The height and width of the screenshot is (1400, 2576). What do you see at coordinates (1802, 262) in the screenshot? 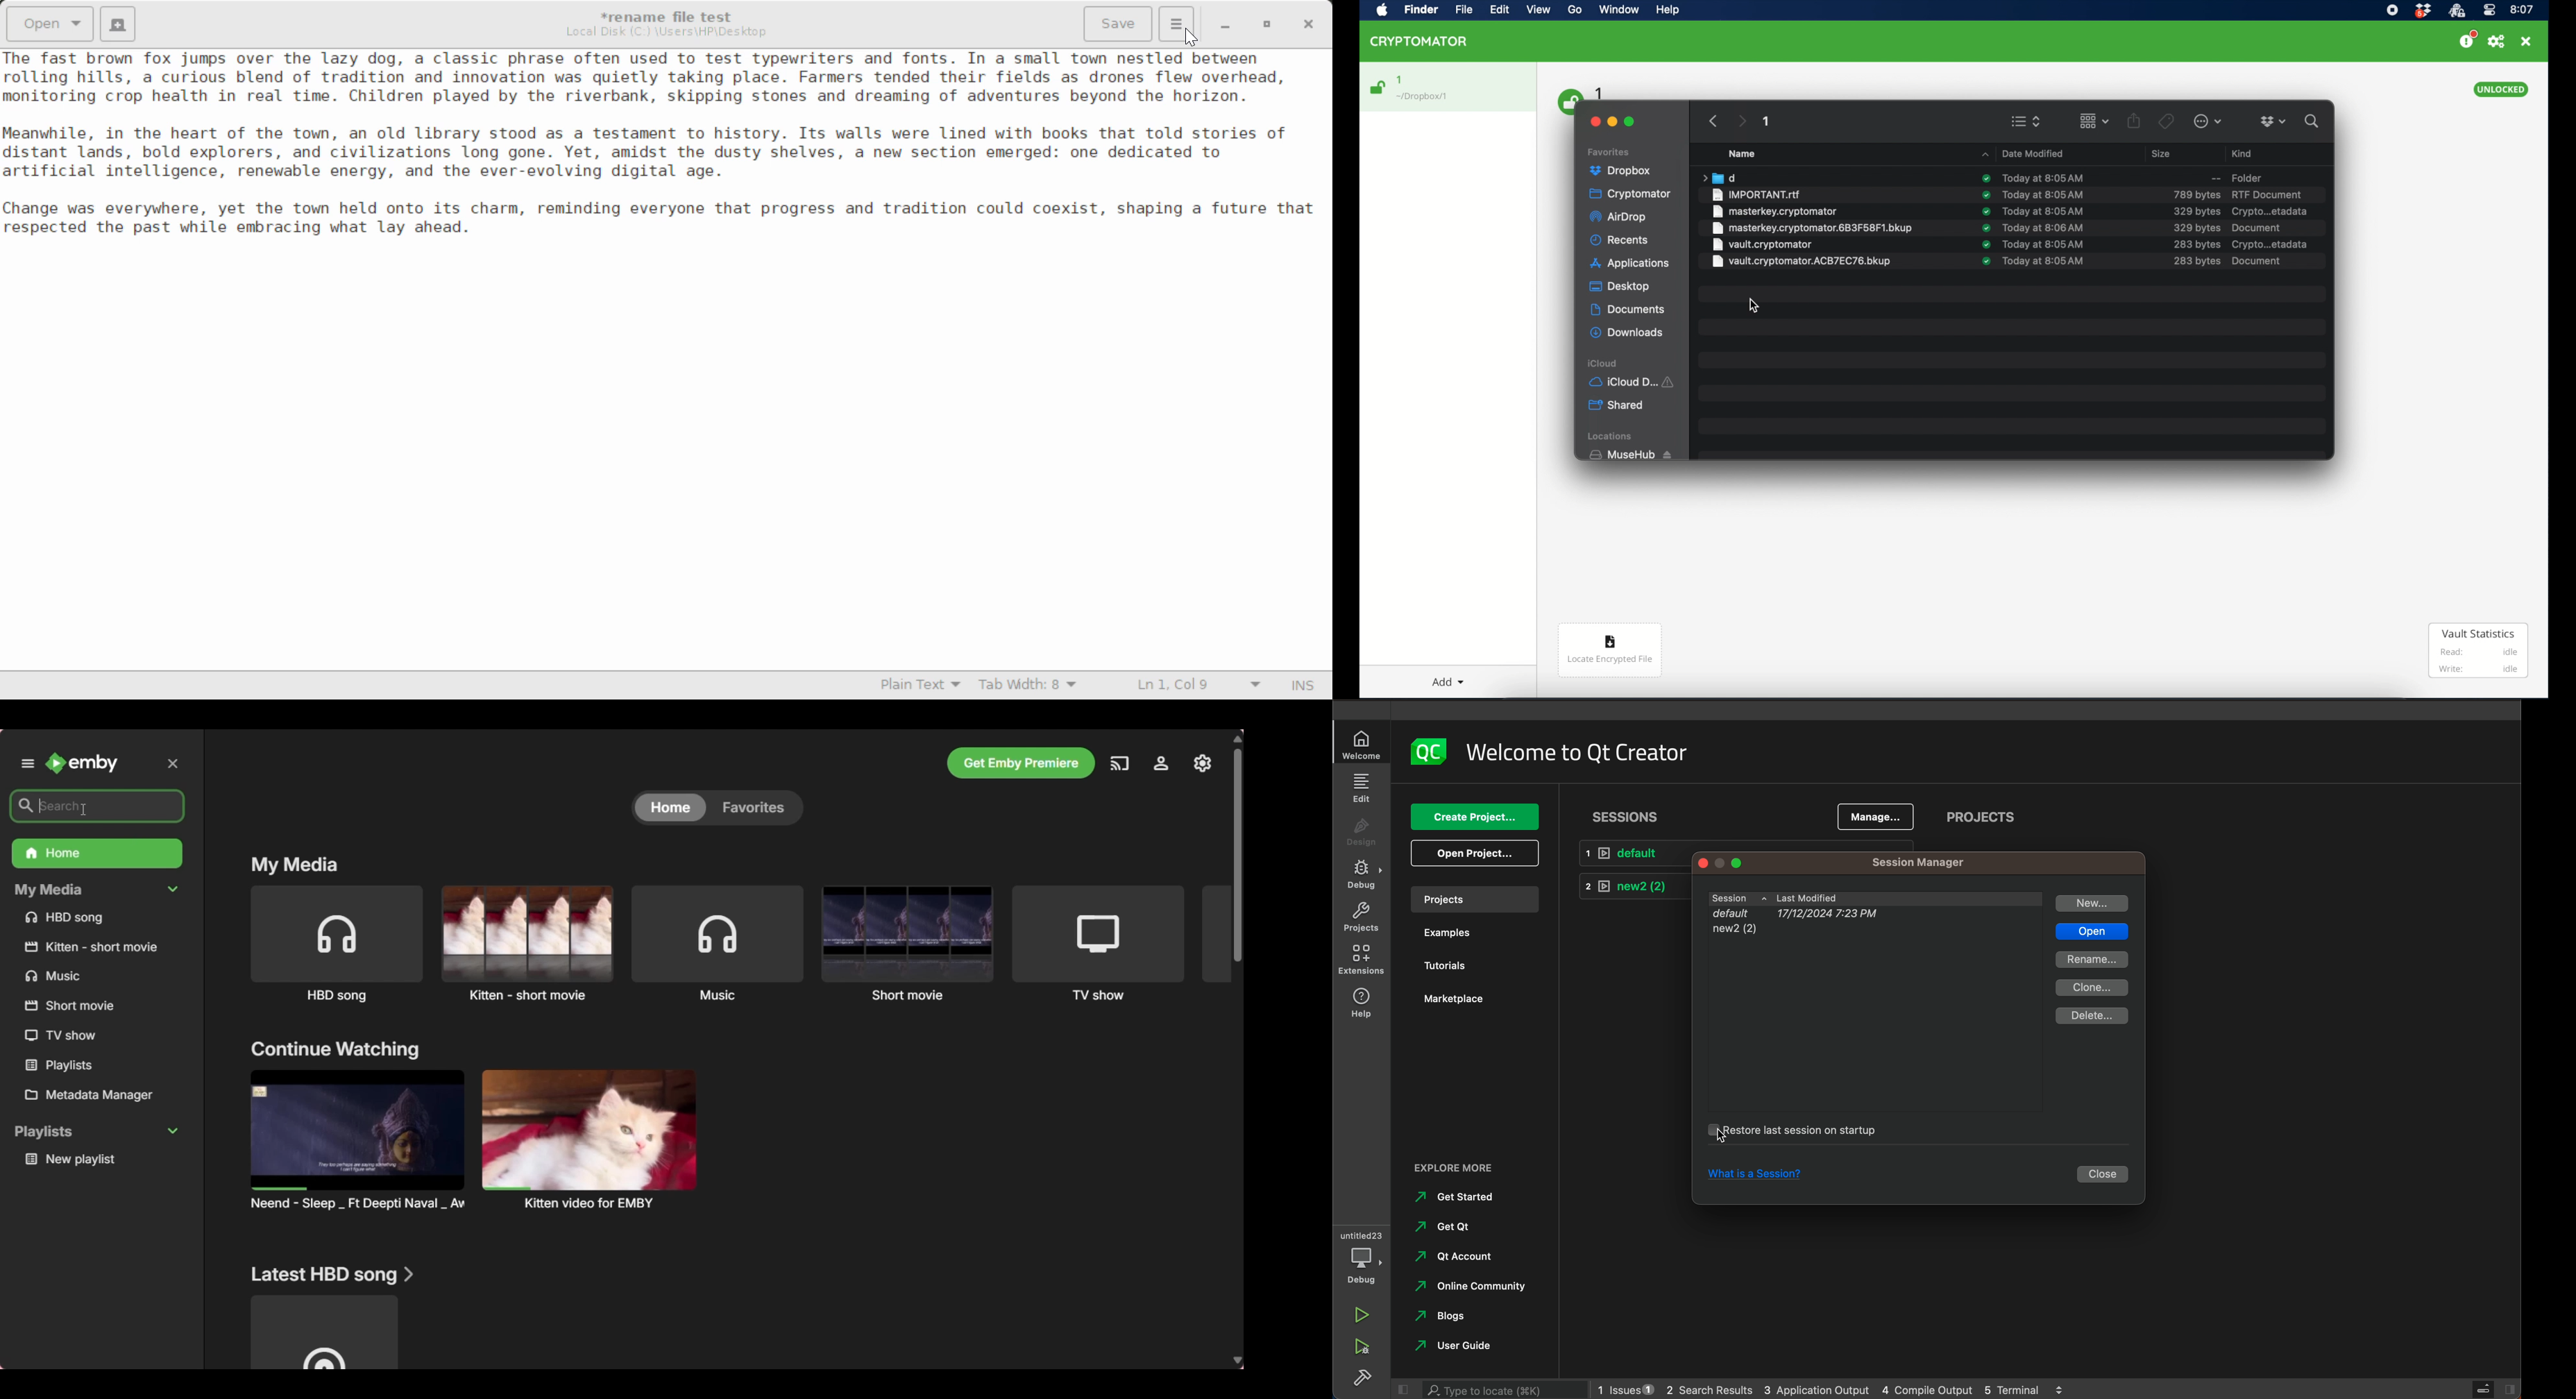
I see `file name` at bounding box center [1802, 262].